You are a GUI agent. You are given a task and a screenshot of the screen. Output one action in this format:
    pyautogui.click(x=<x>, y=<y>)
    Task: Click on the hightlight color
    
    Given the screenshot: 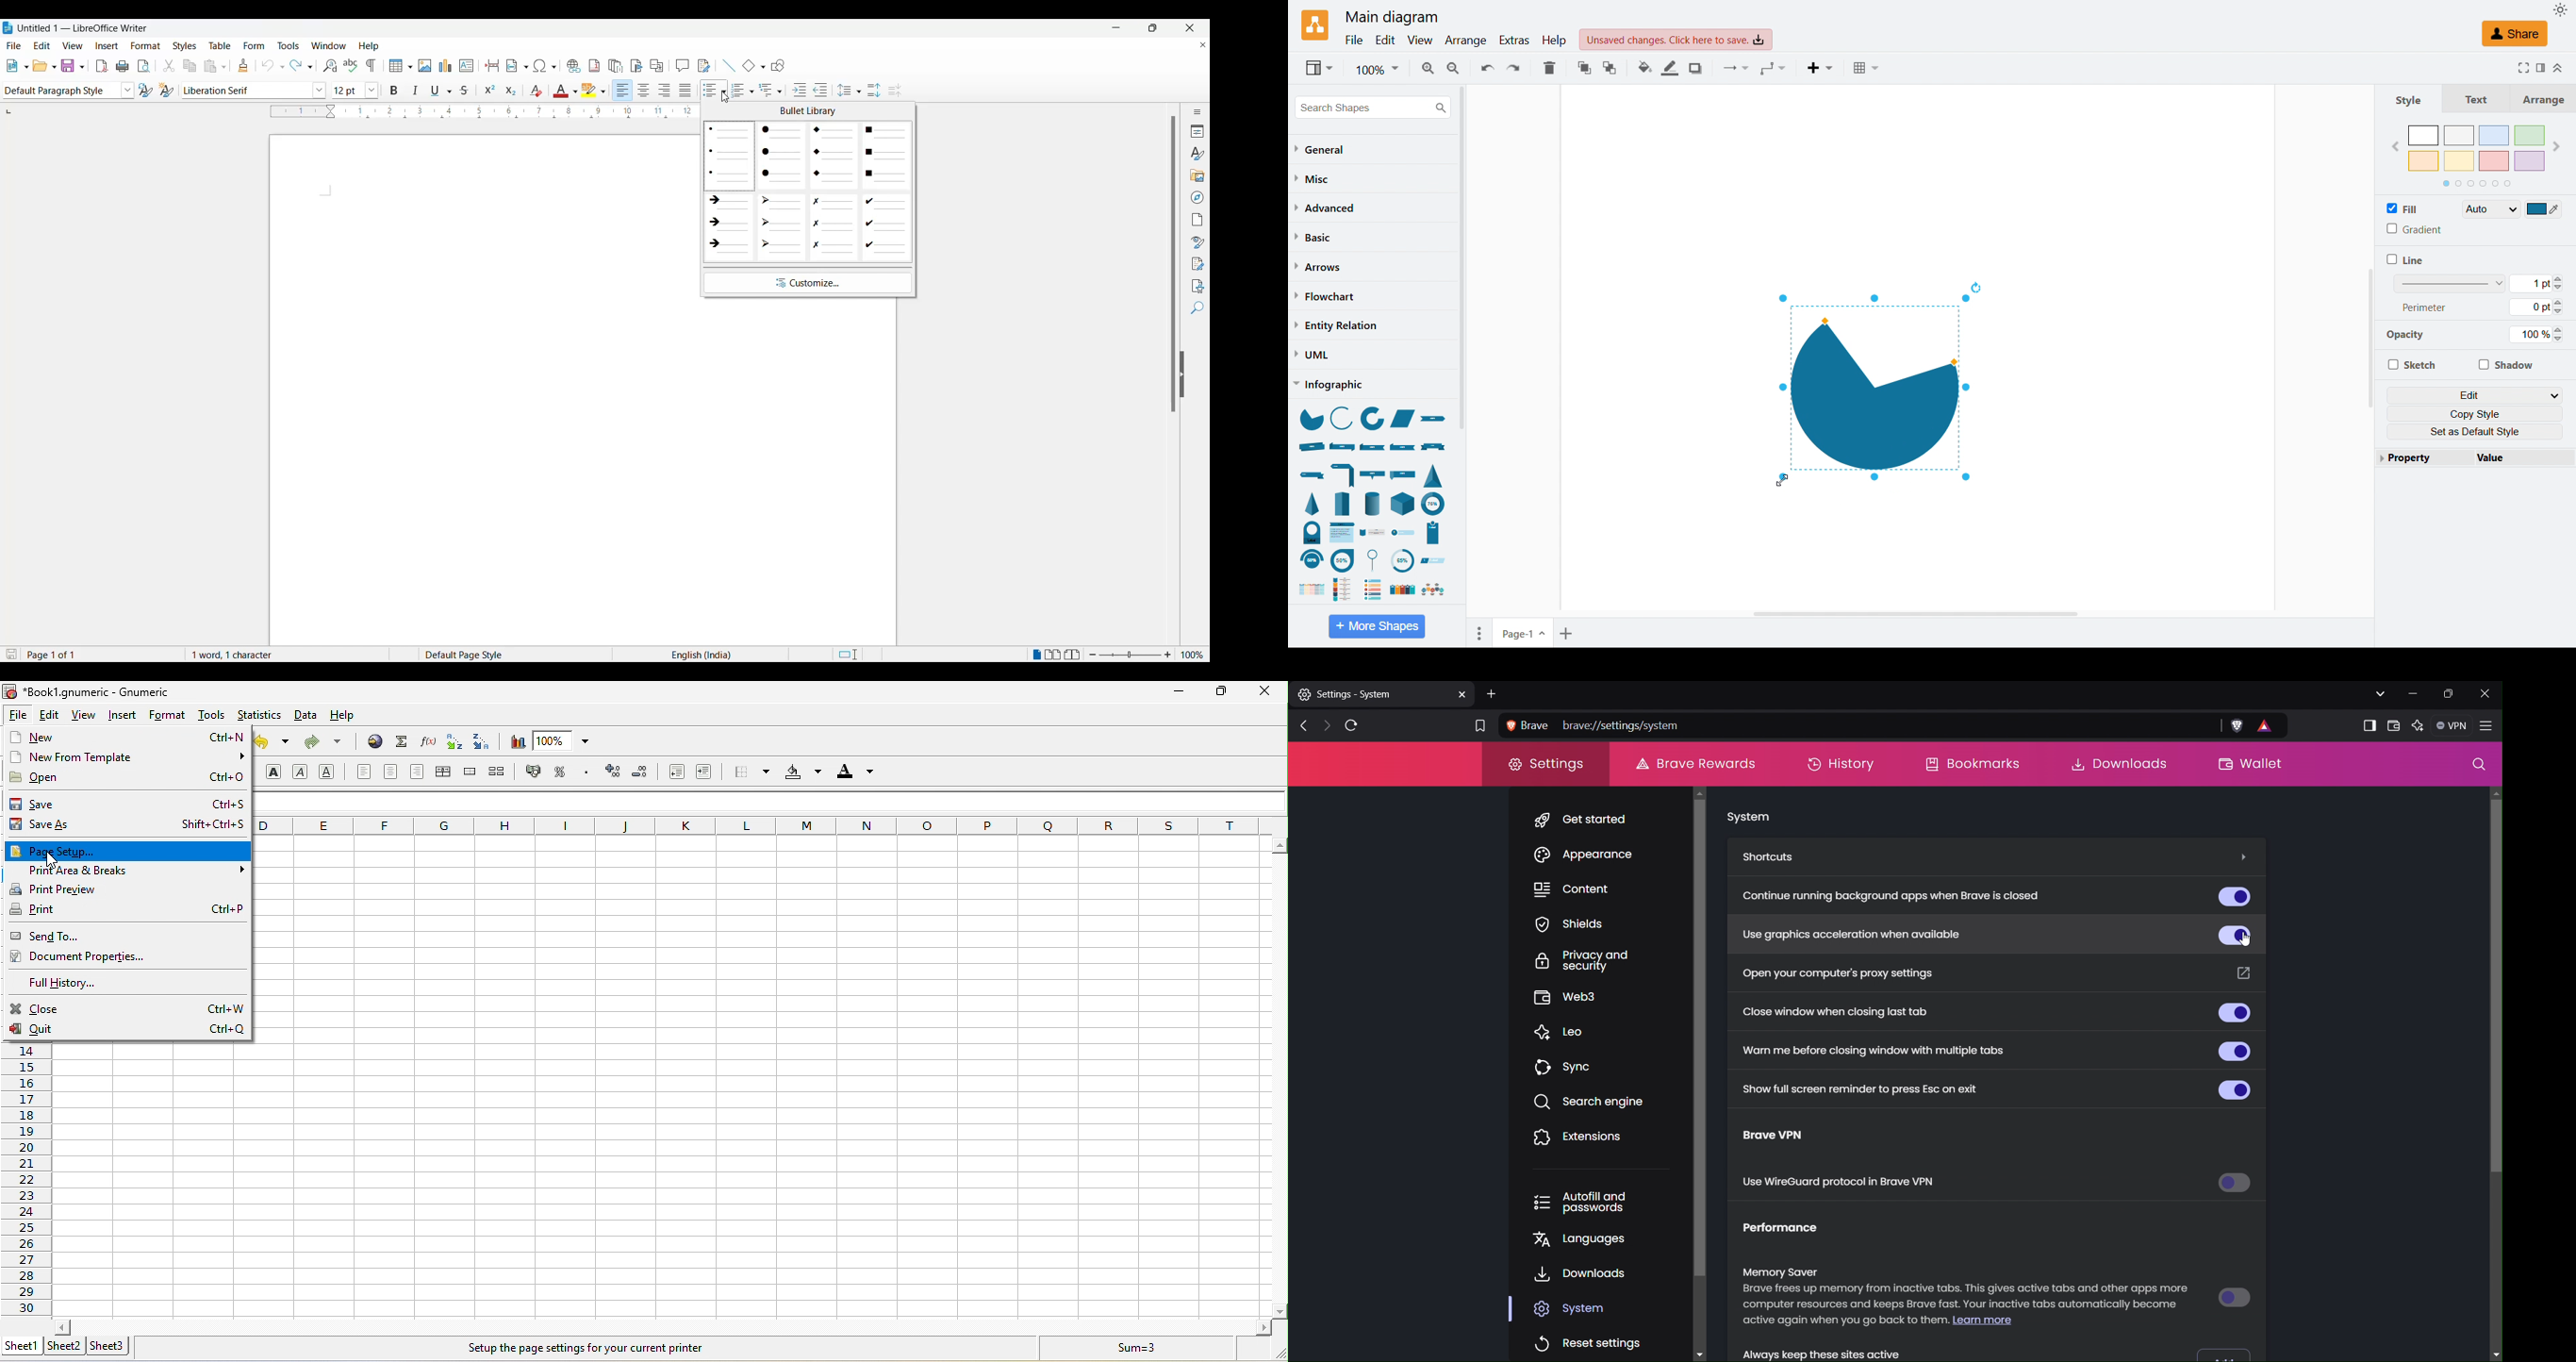 What is the action you would take?
    pyautogui.click(x=595, y=88)
    